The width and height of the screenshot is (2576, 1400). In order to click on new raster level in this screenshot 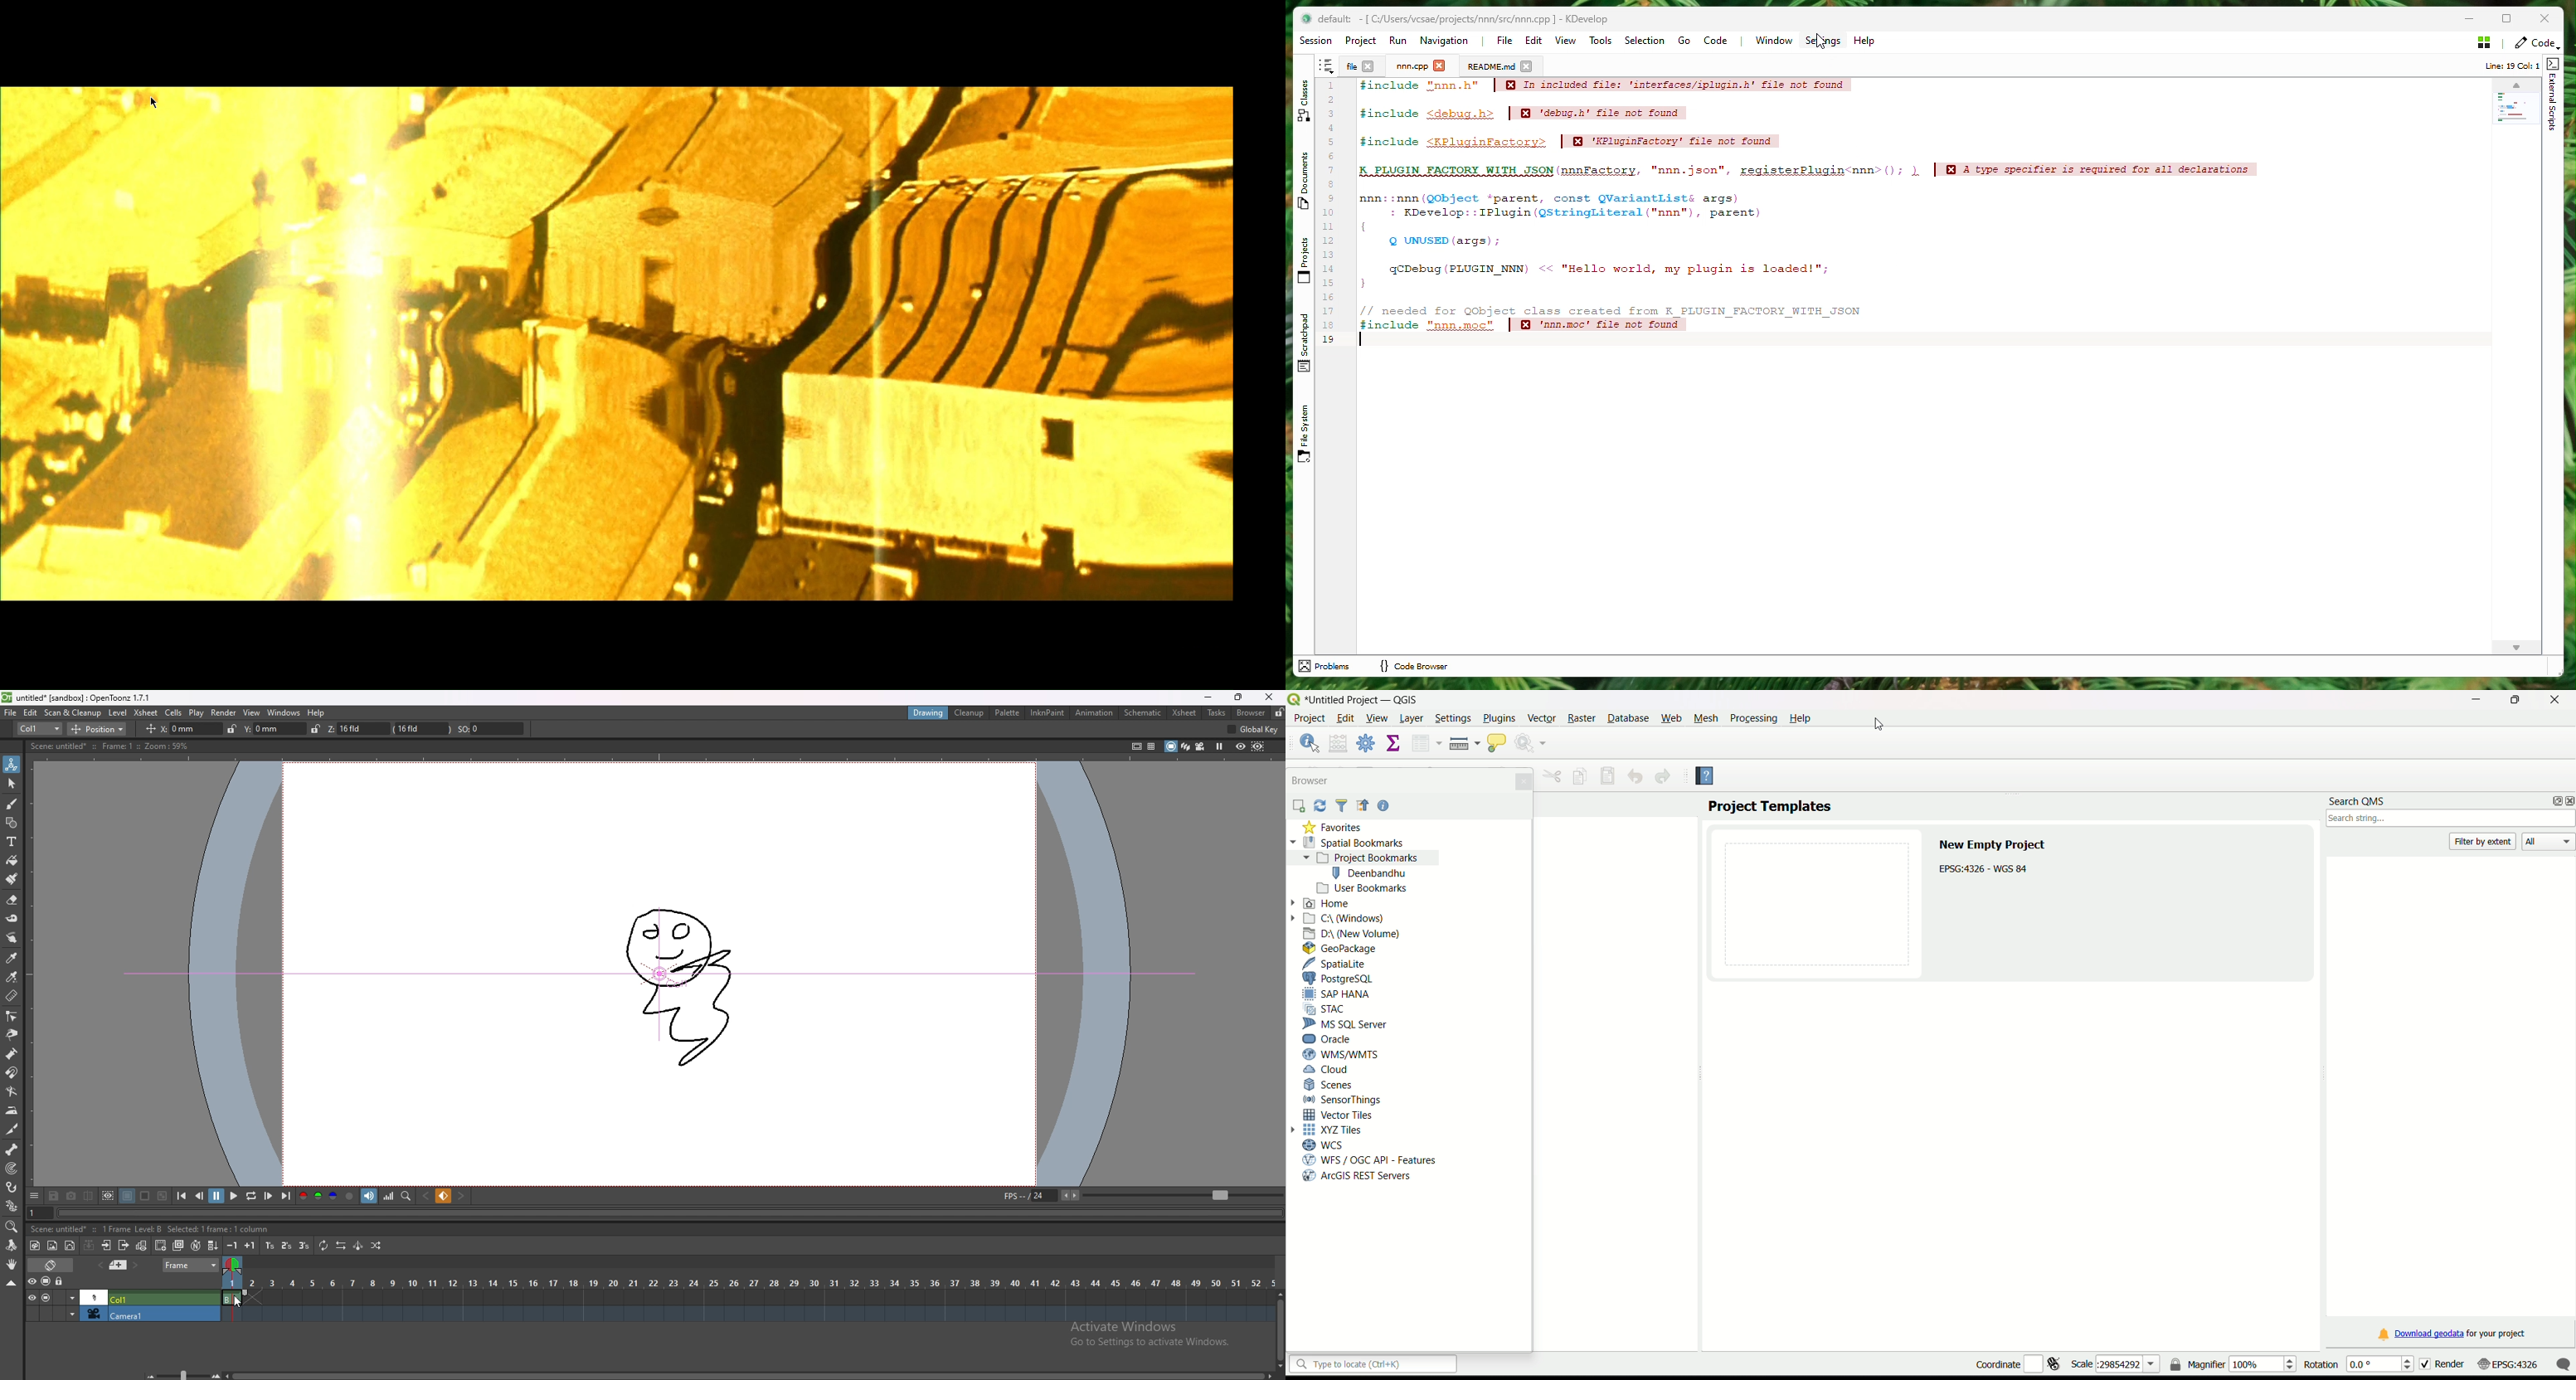, I will do `click(52, 1246)`.